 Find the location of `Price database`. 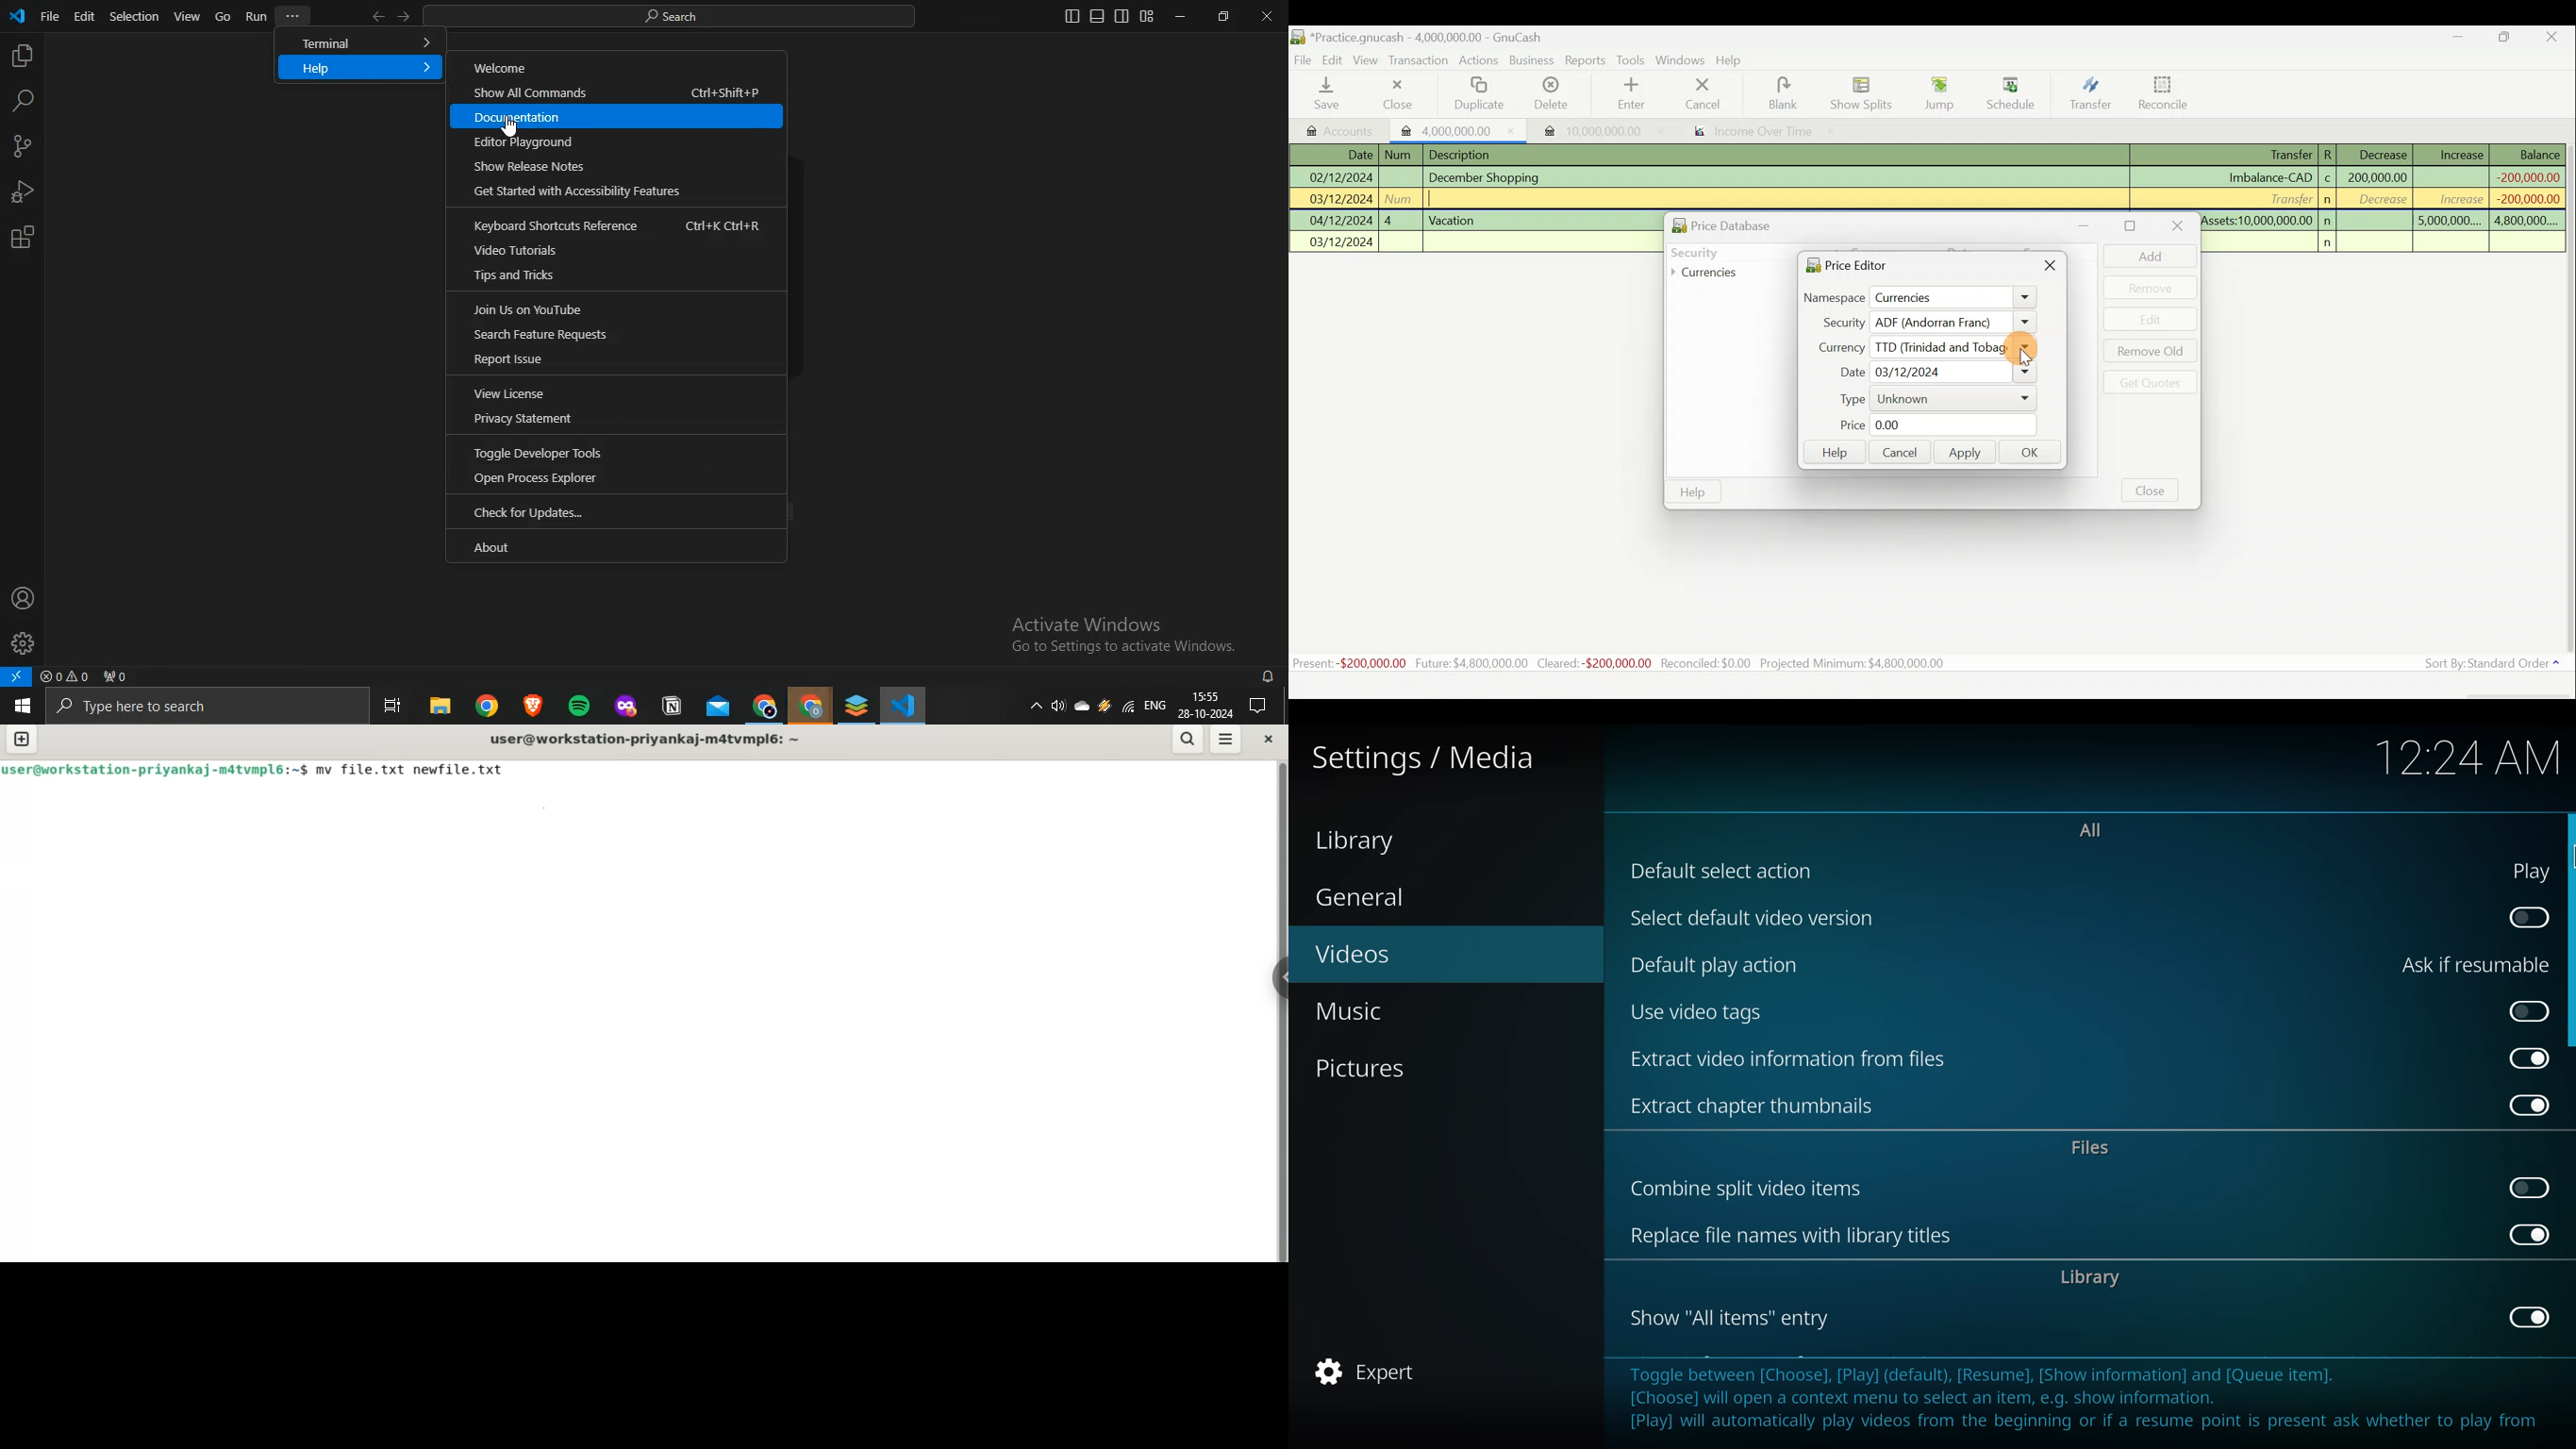

Price database is located at coordinates (1752, 223).